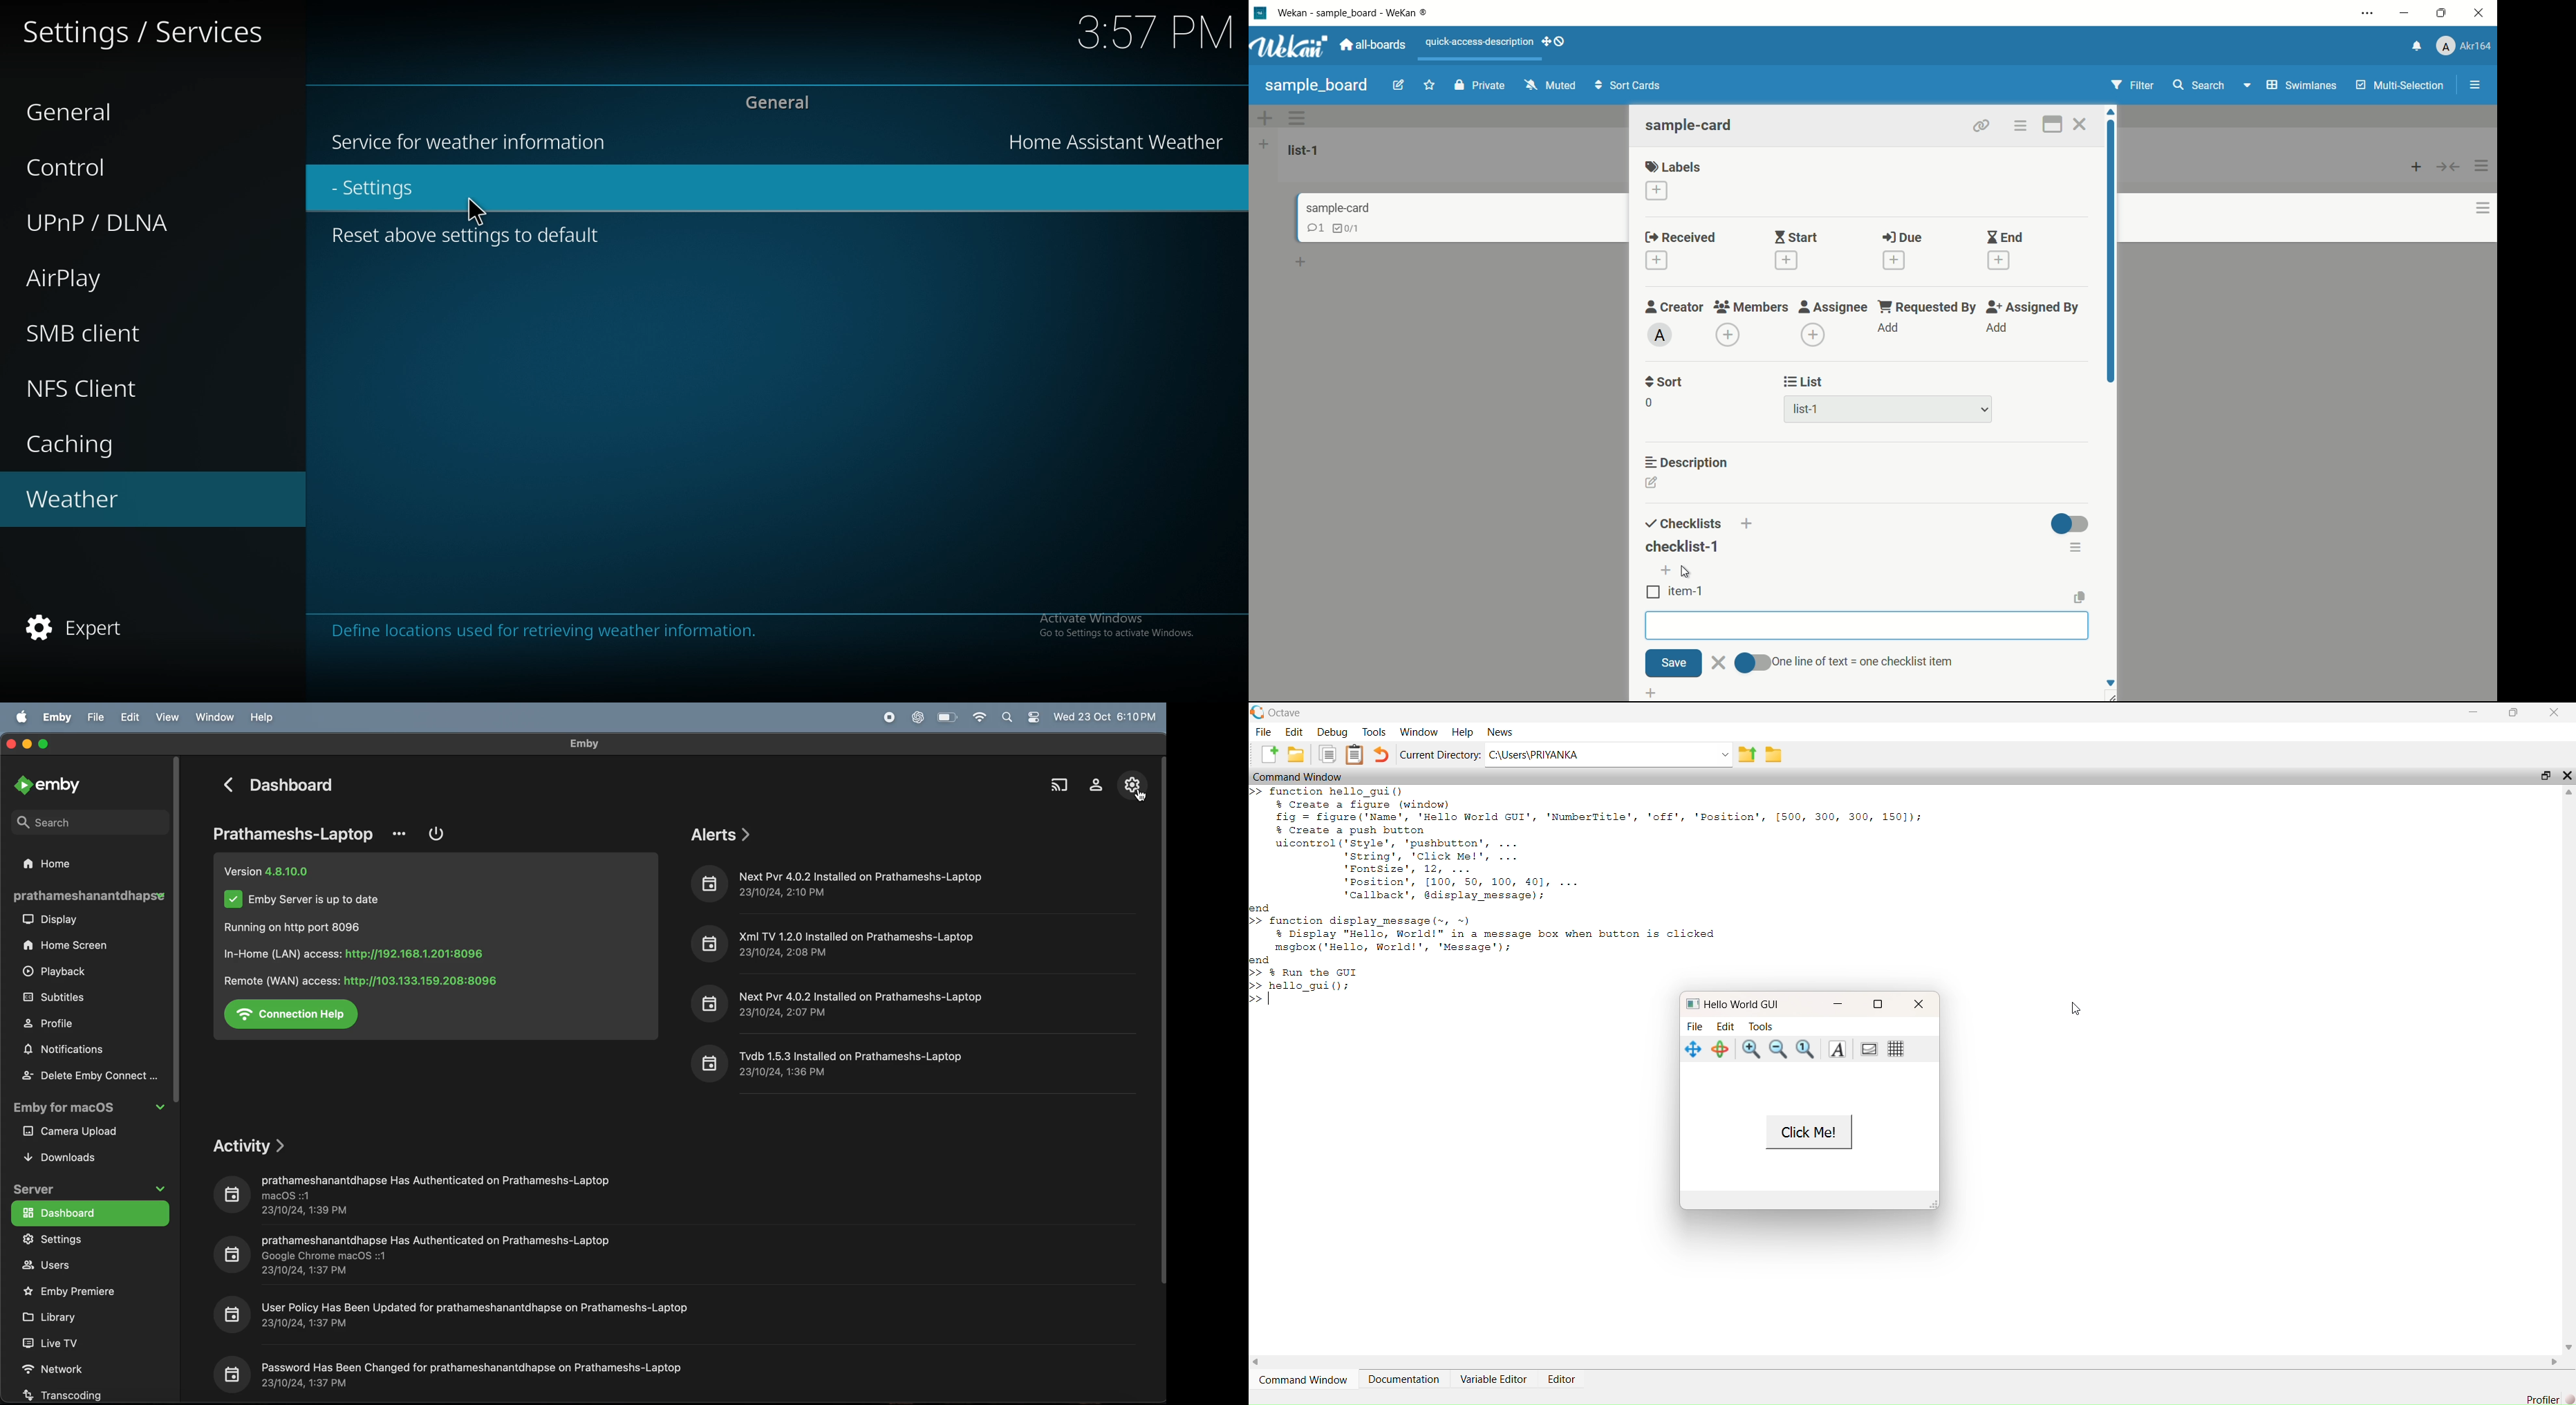 The width and height of the screenshot is (2576, 1428). What do you see at coordinates (431, 1195) in the screenshot?
I see `prathameshanantdhapse Has Authenticated on Prathameshs-Laptop
BB macOS ::1
23/10/24, 1:39 PM` at bounding box center [431, 1195].